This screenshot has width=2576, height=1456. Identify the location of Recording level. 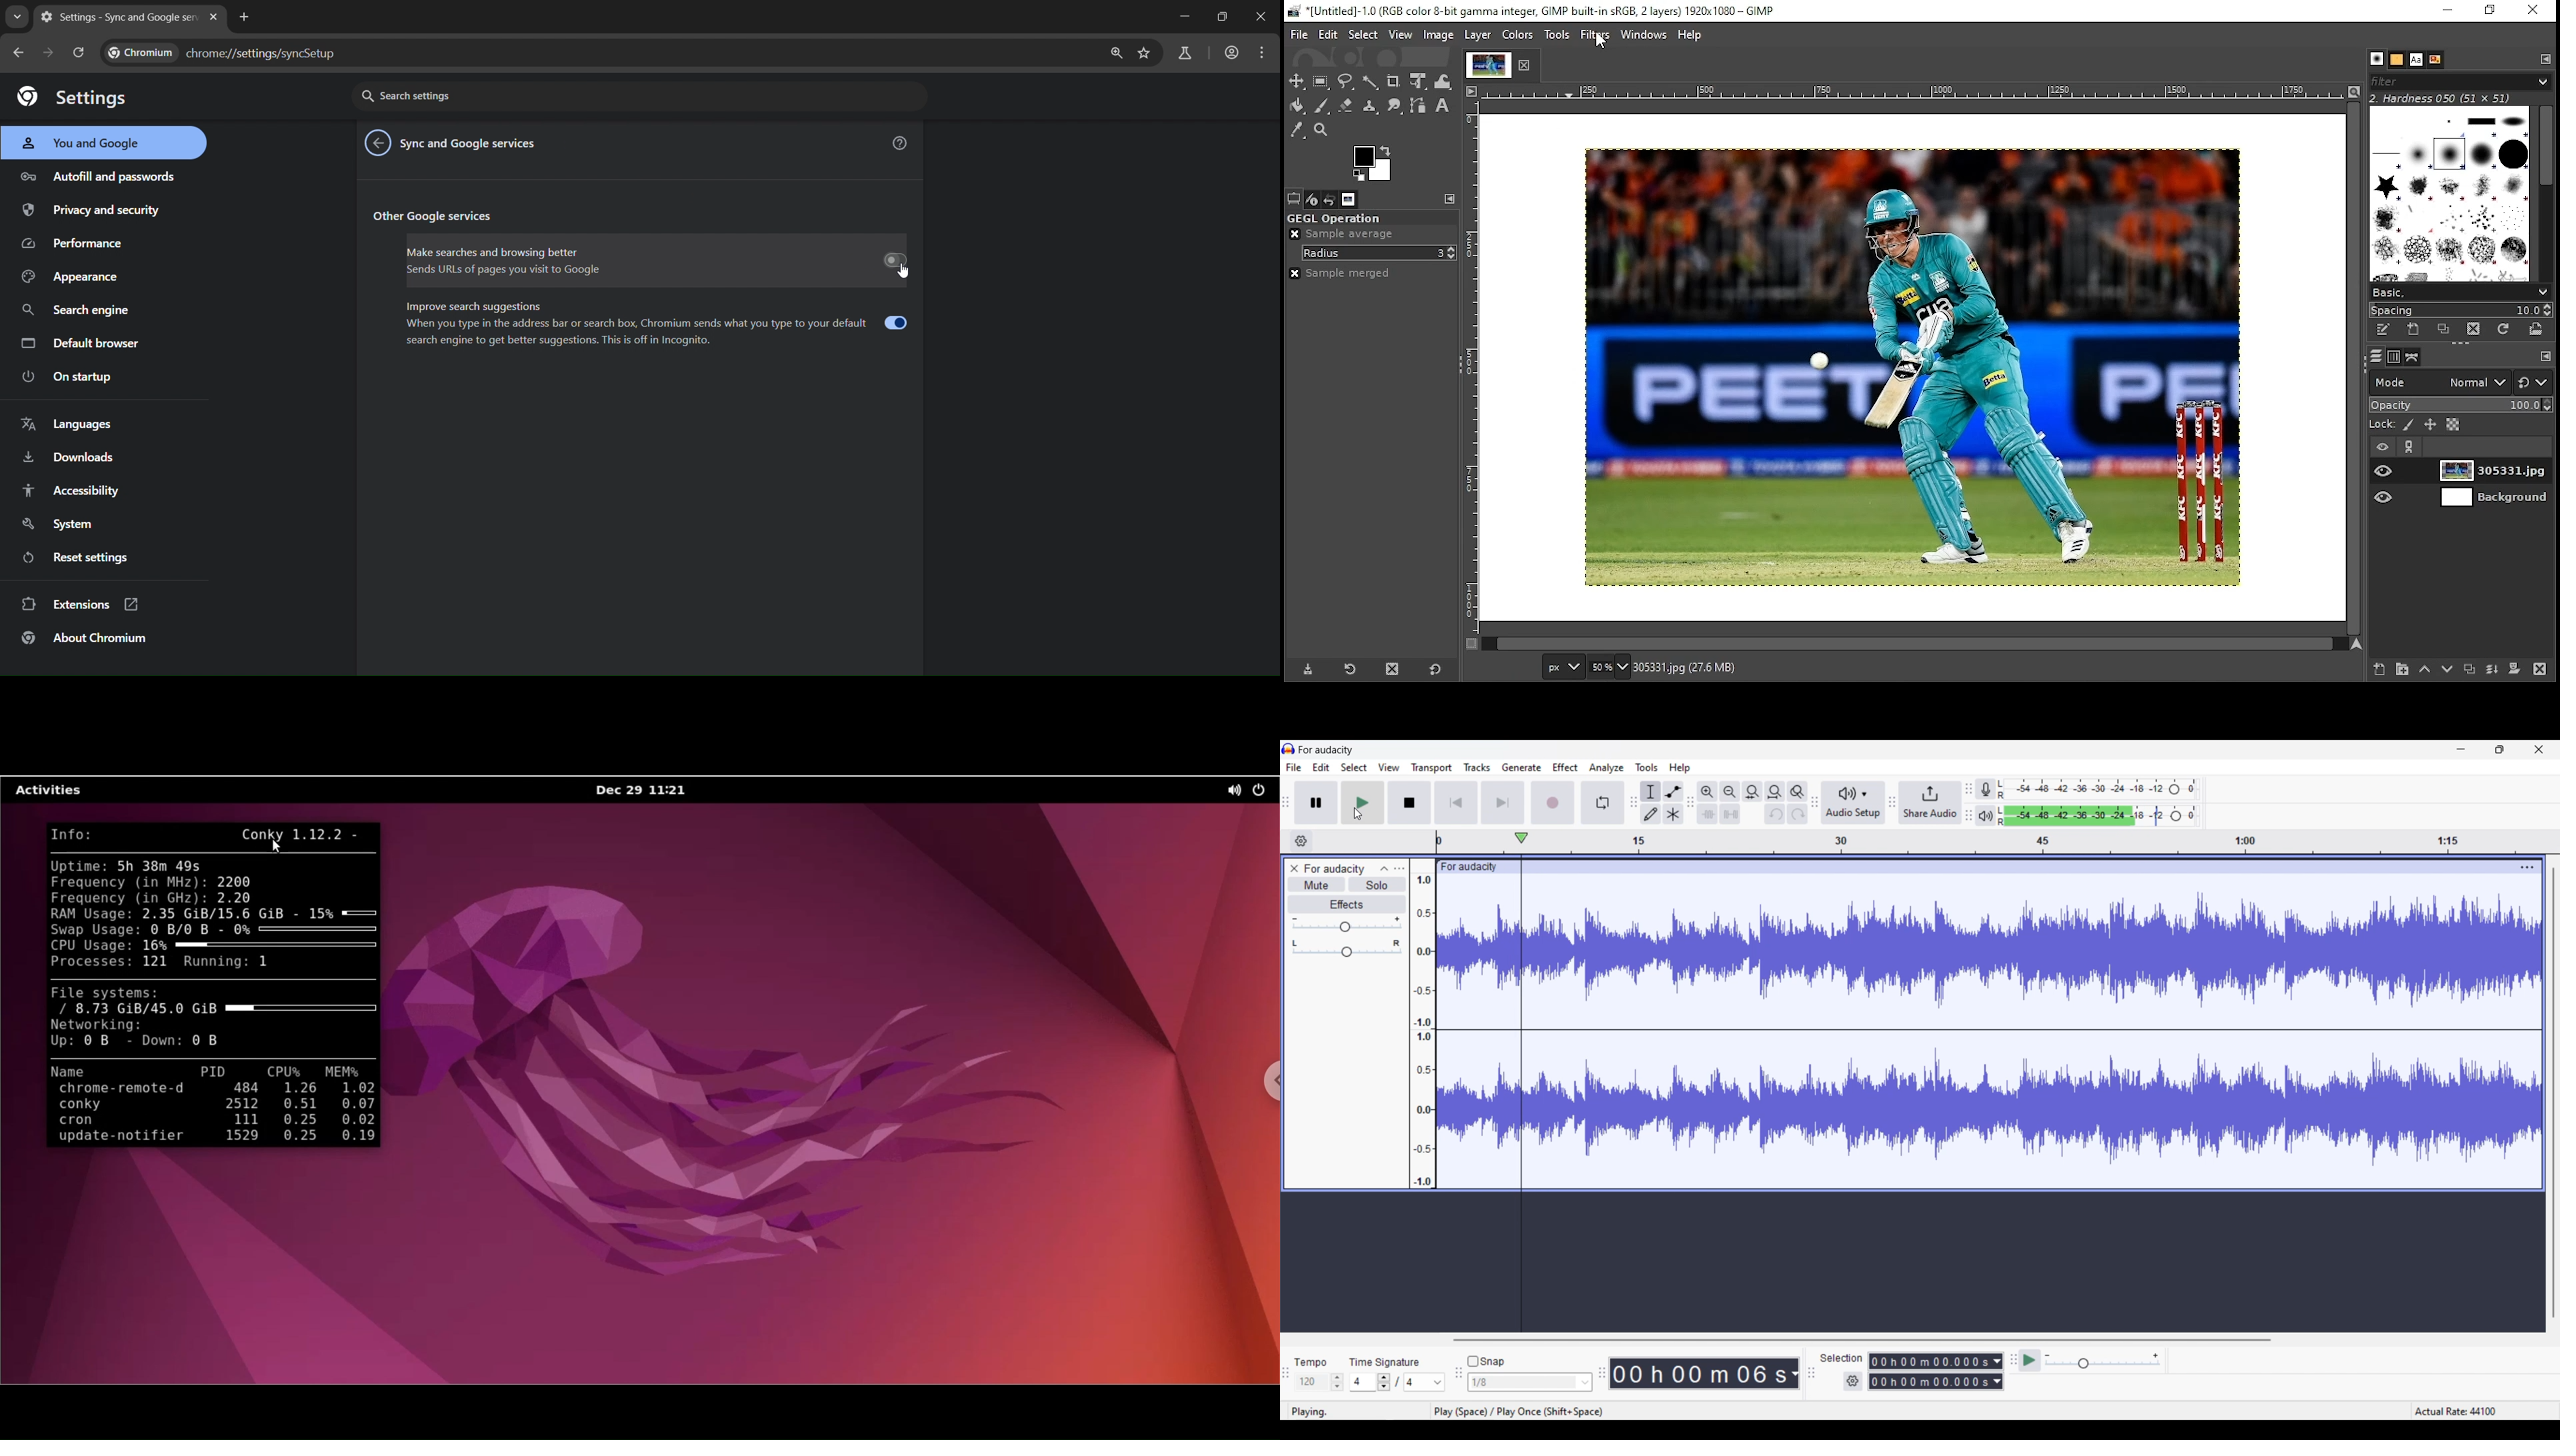
(2098, 789).